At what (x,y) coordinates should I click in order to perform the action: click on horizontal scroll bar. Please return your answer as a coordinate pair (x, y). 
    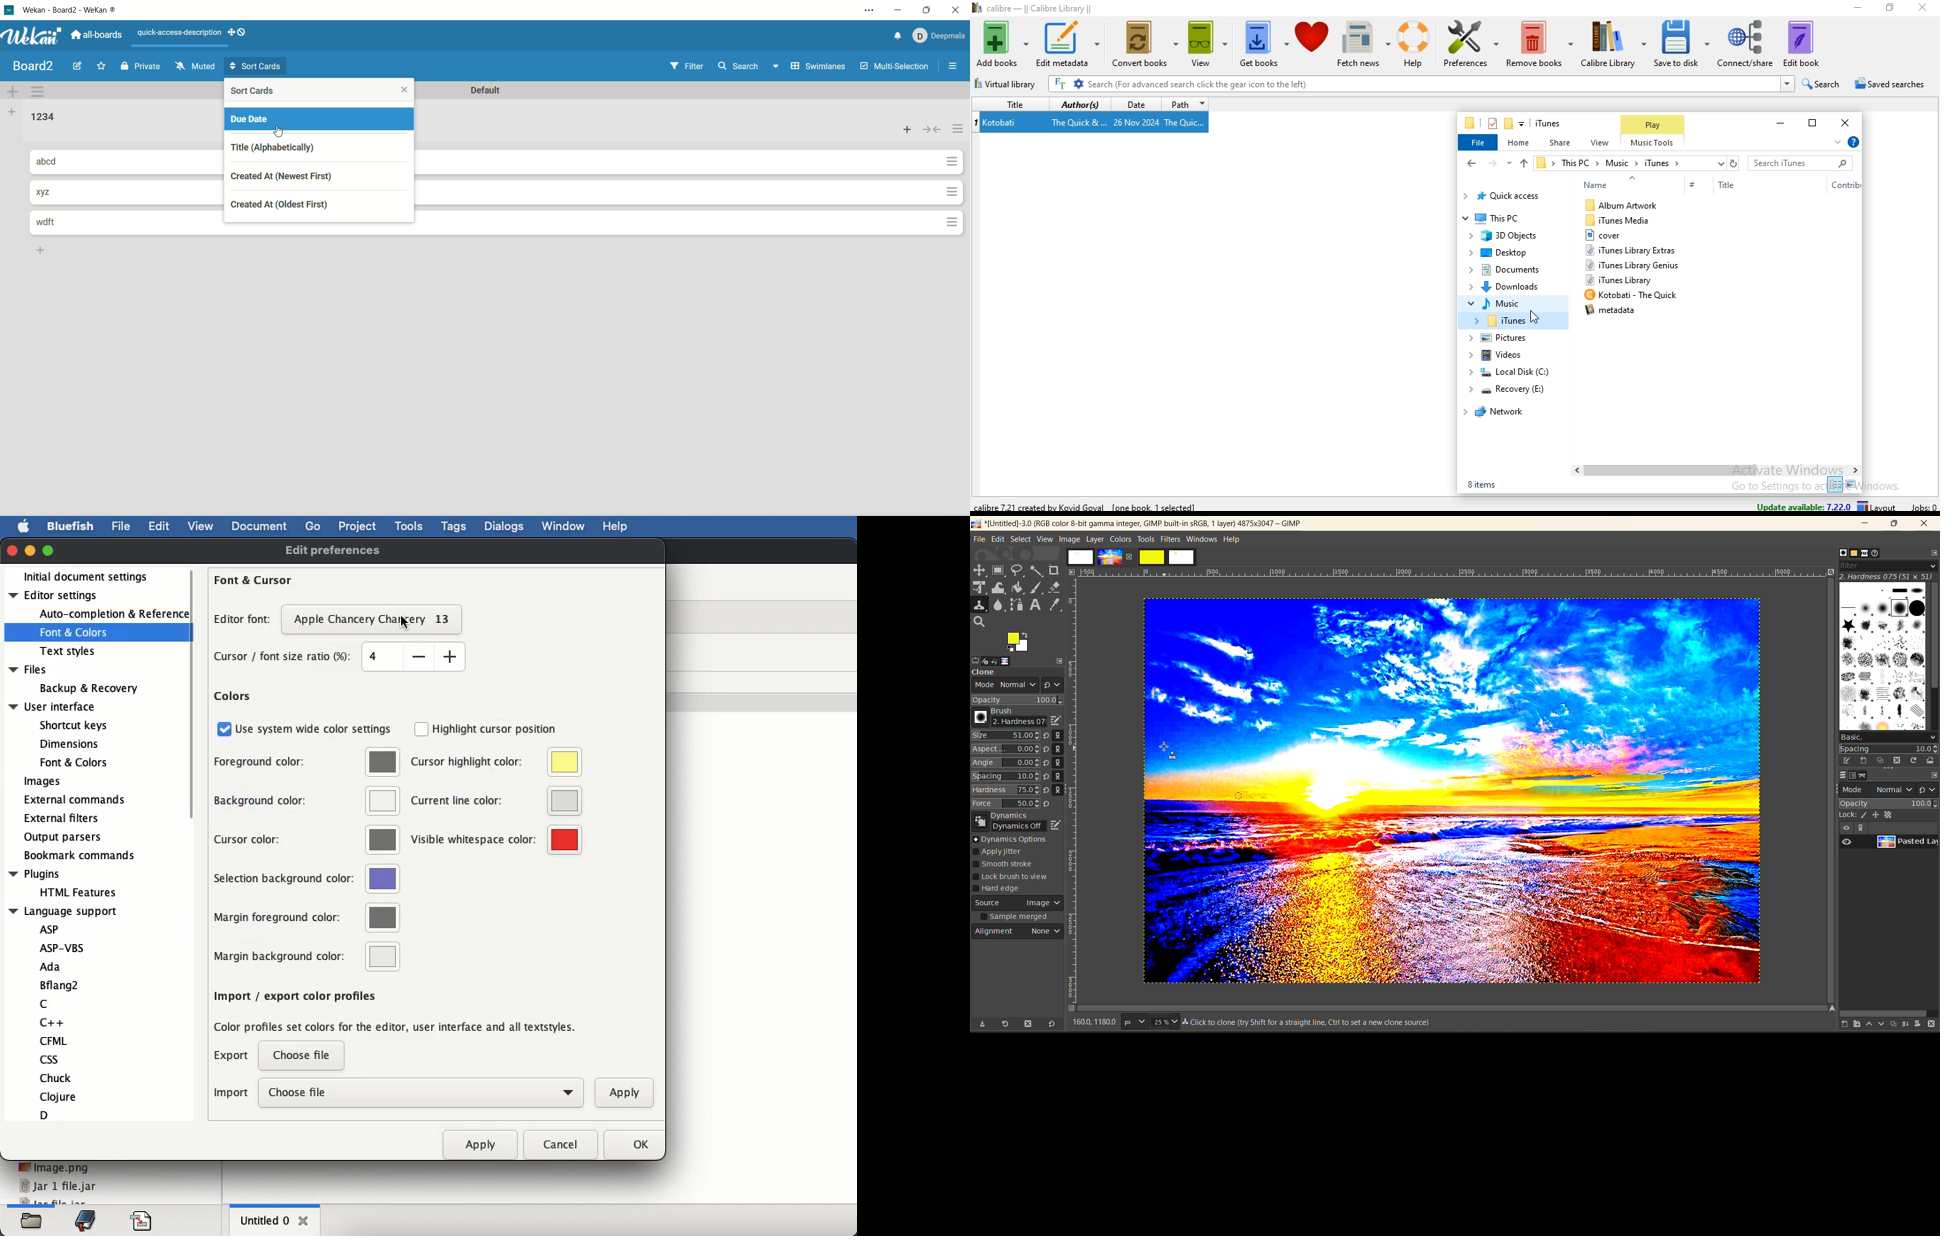
    Looking at the image, I should click on (1883, 1012).